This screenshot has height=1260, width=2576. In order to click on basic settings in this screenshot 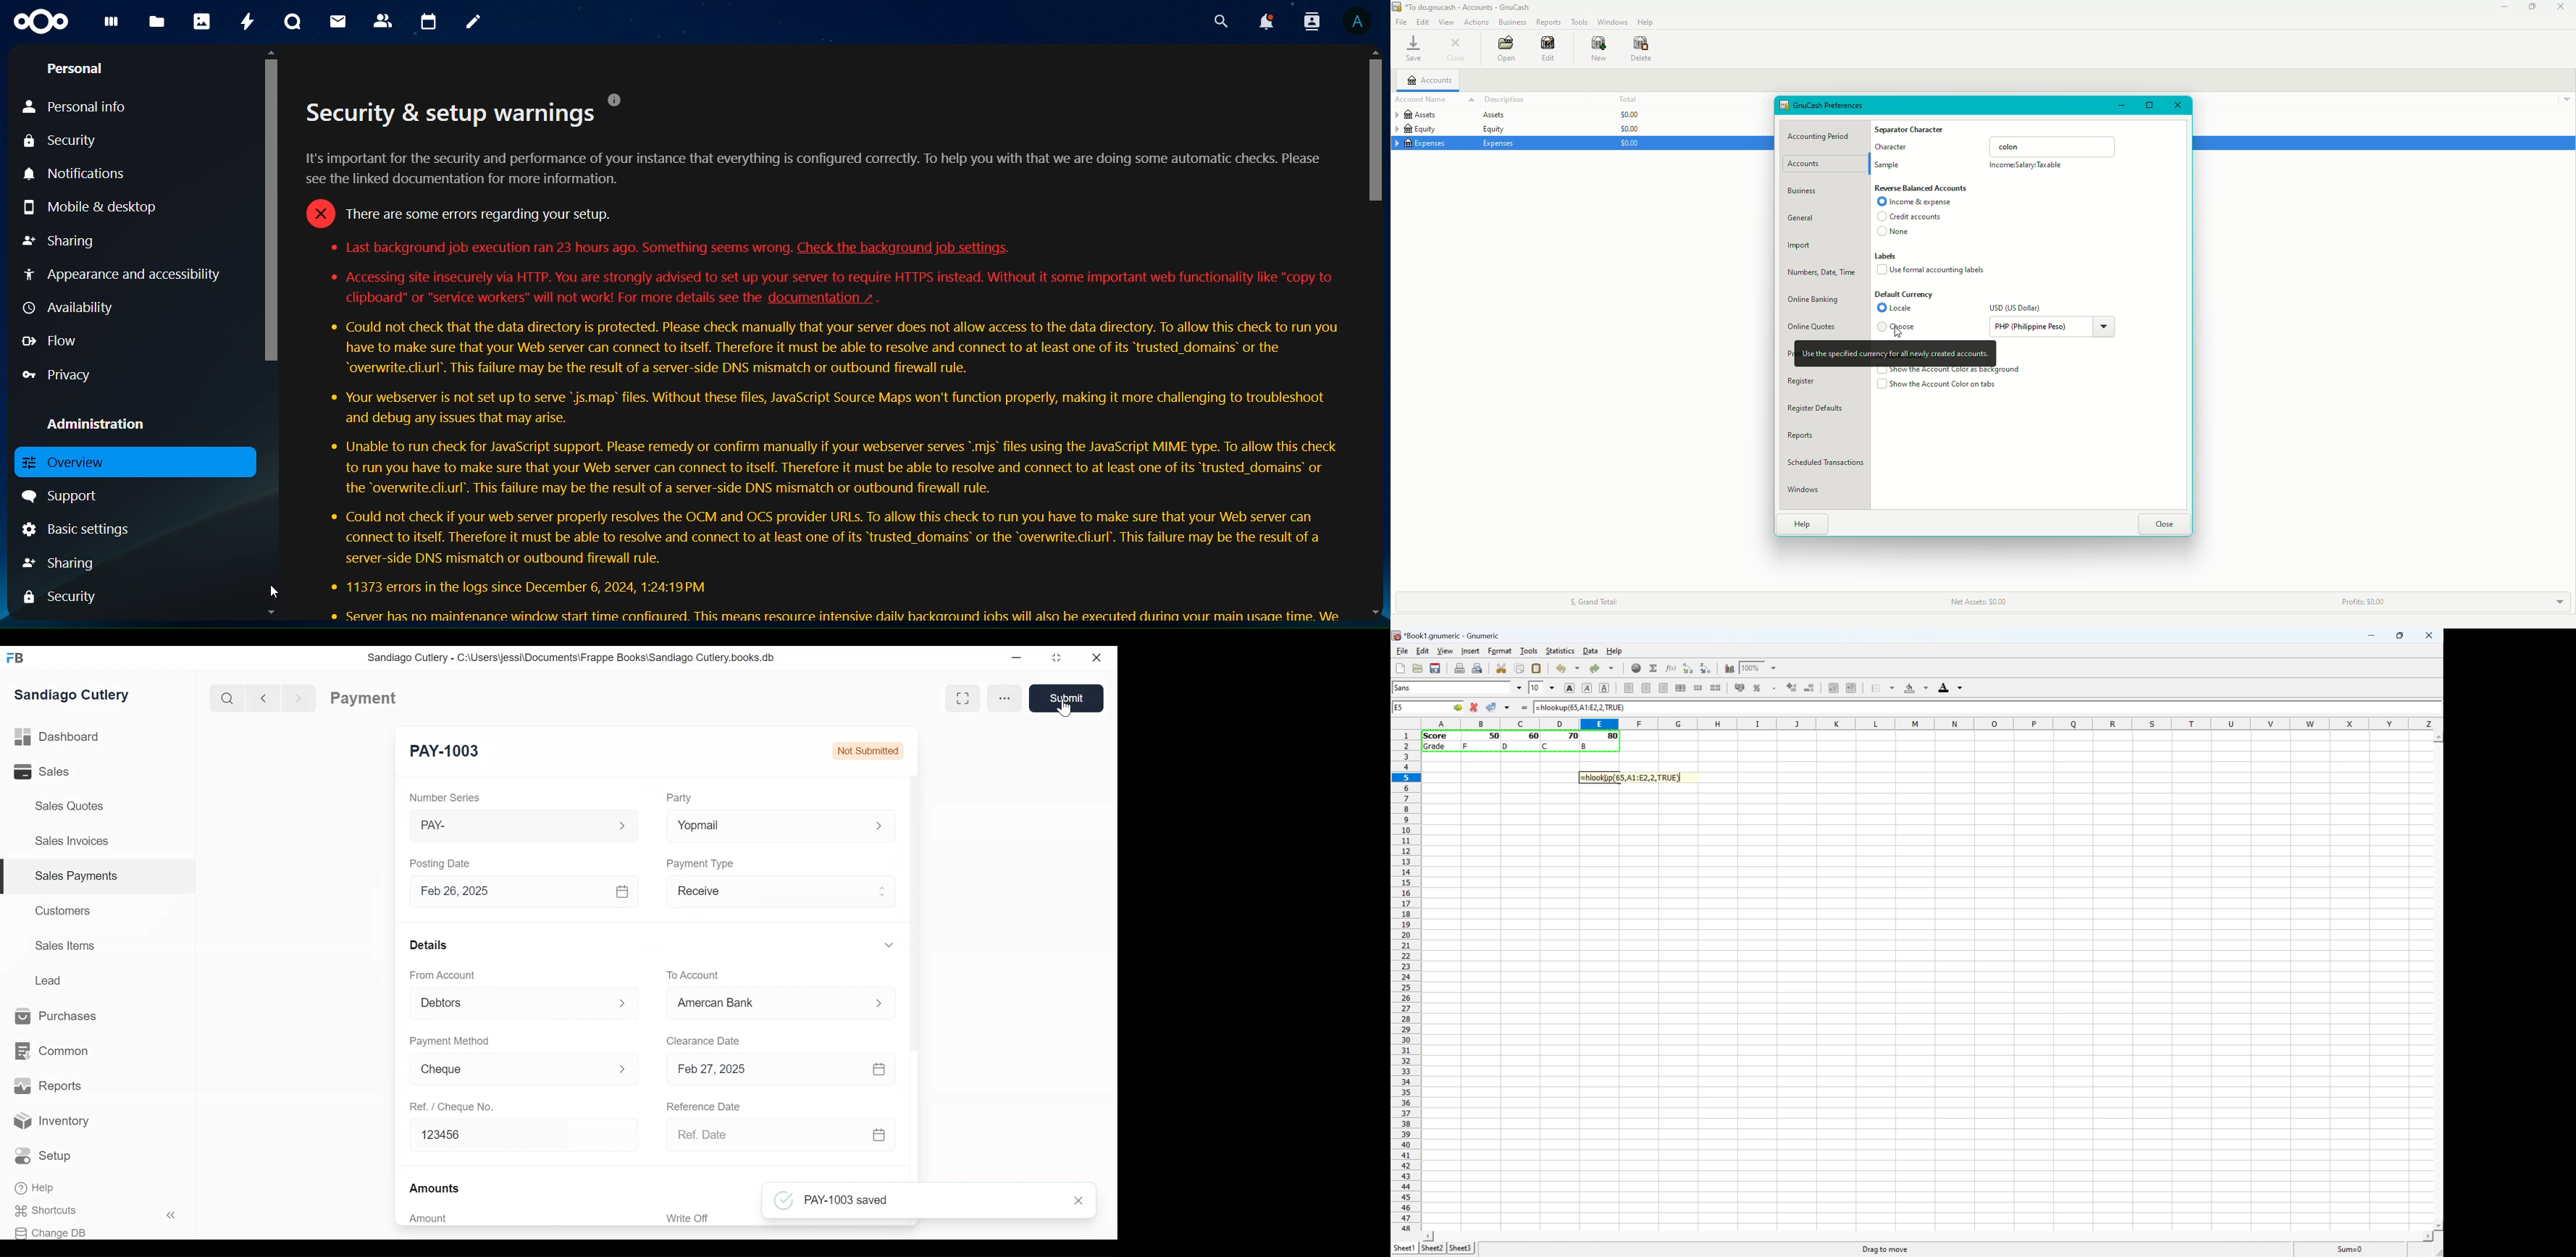, I will do `click(99, 531)`.